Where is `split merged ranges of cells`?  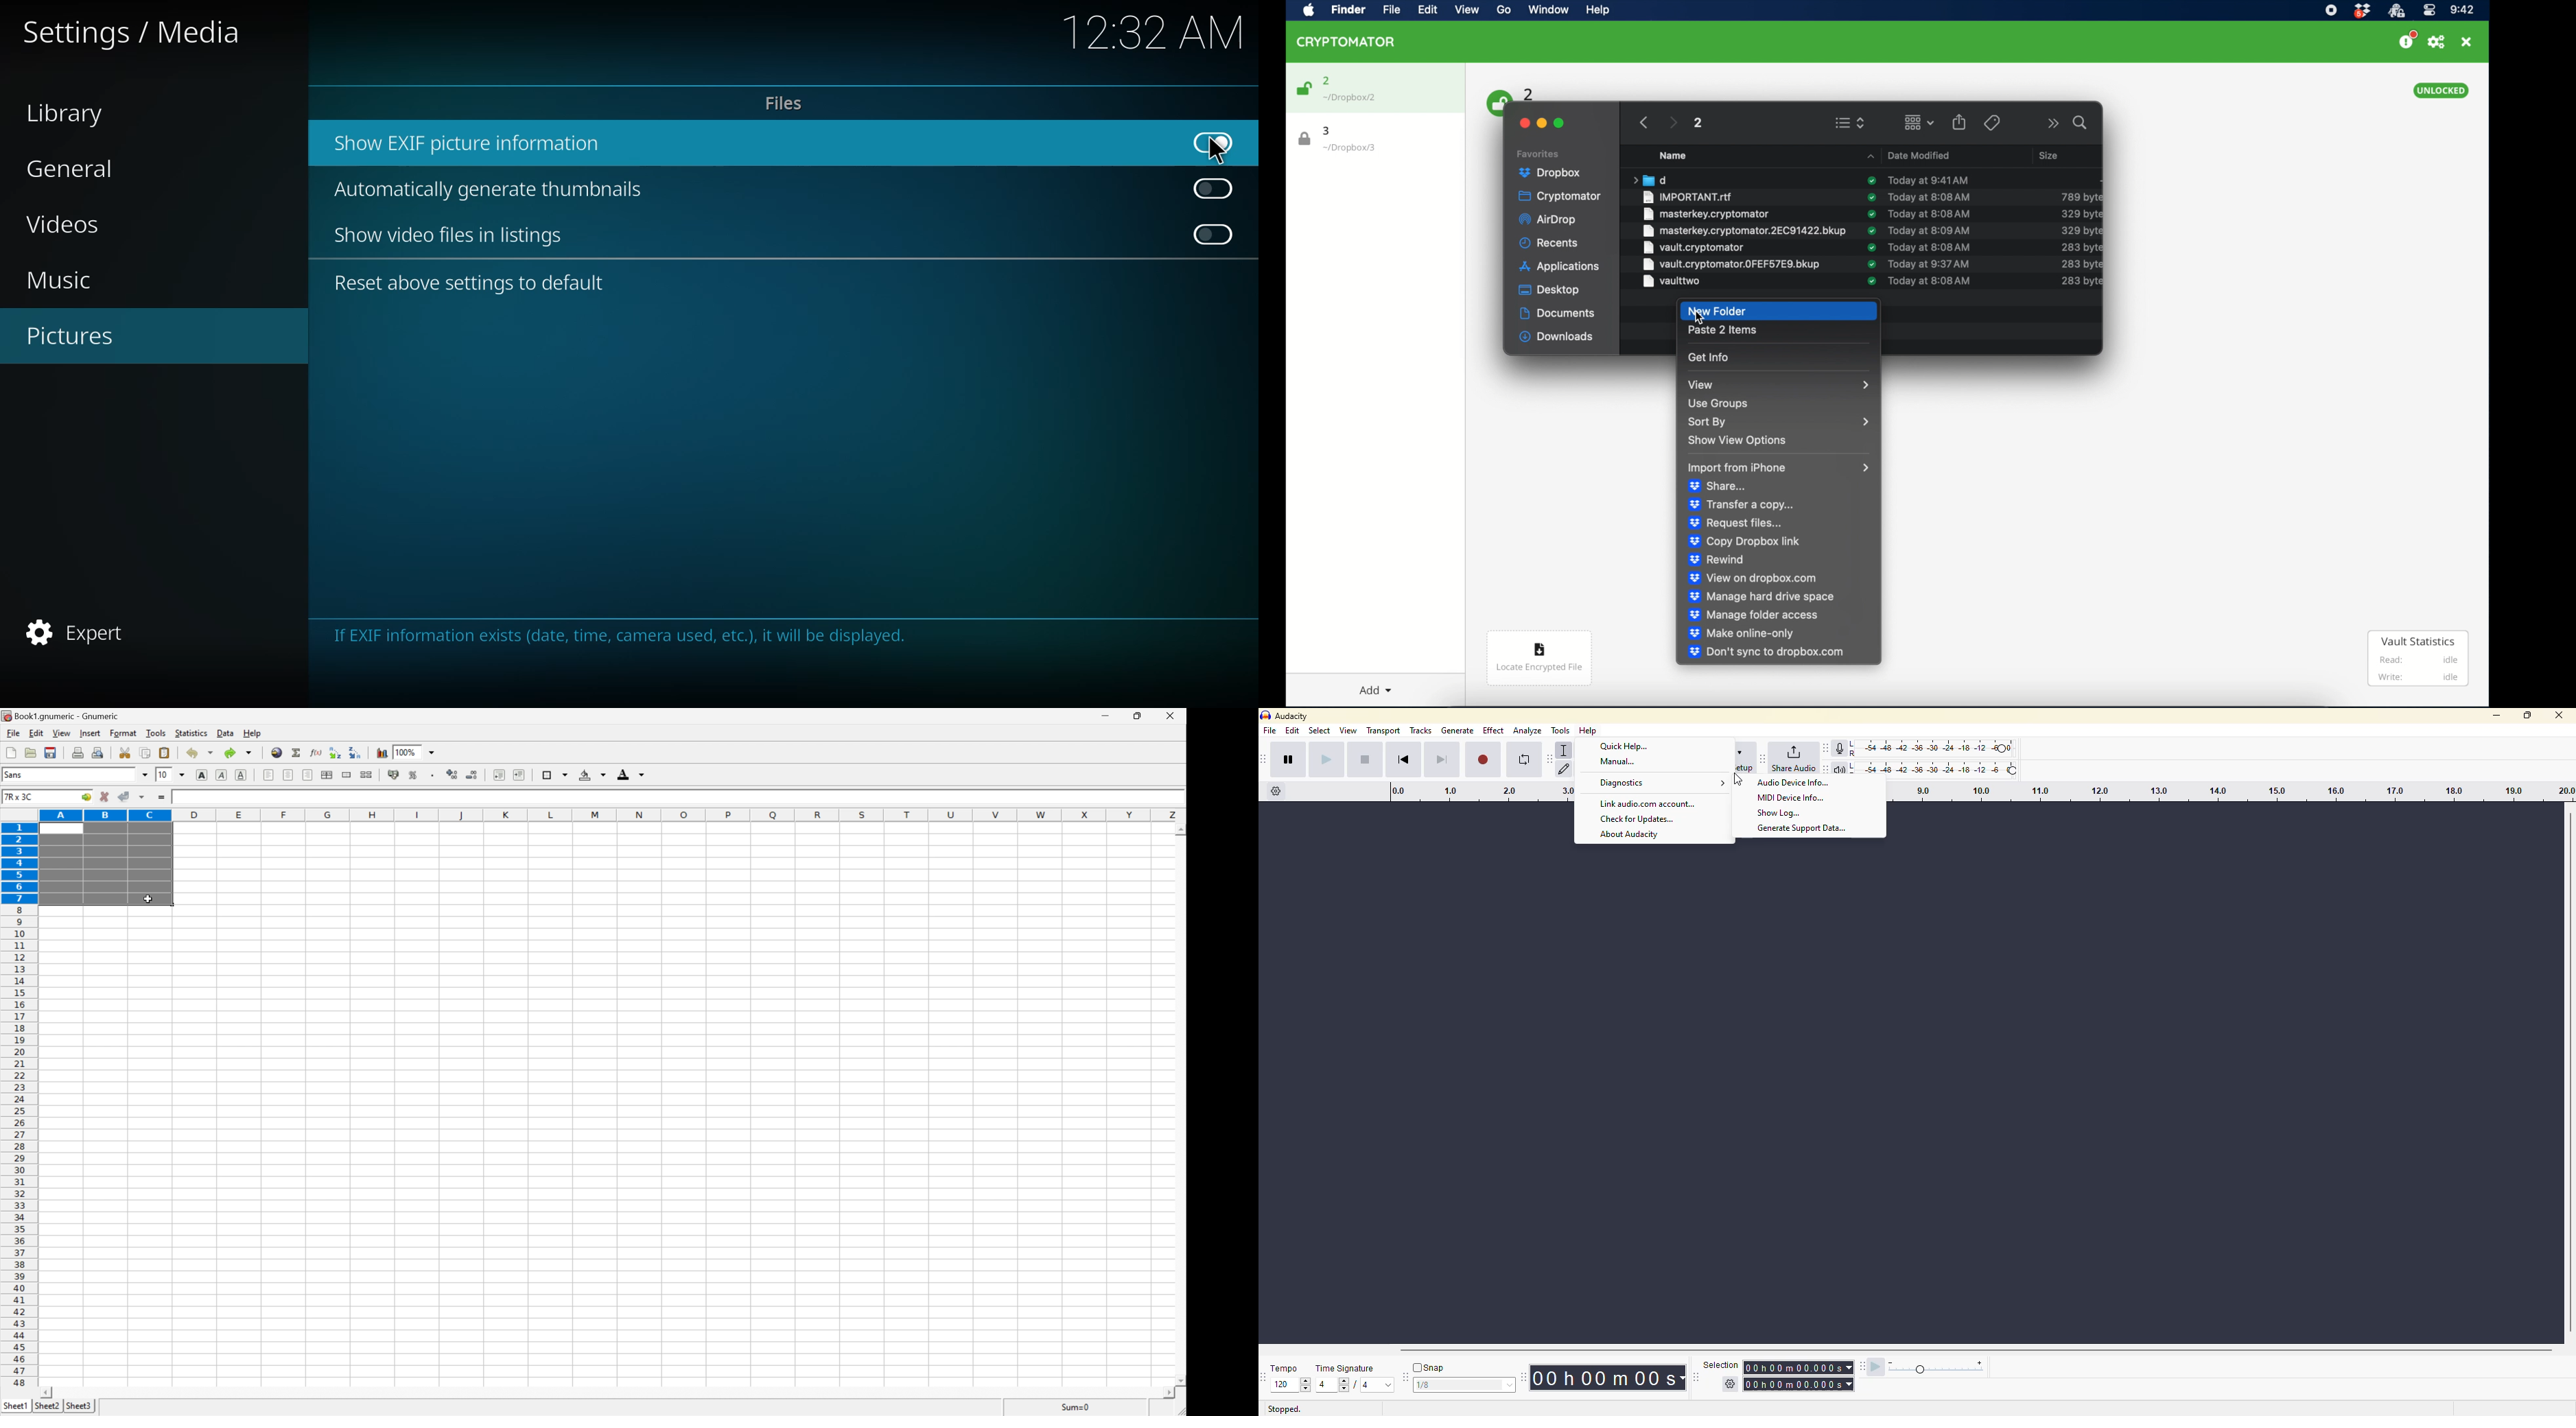 split merged ranges of cells is located at coordinates (367, 774).